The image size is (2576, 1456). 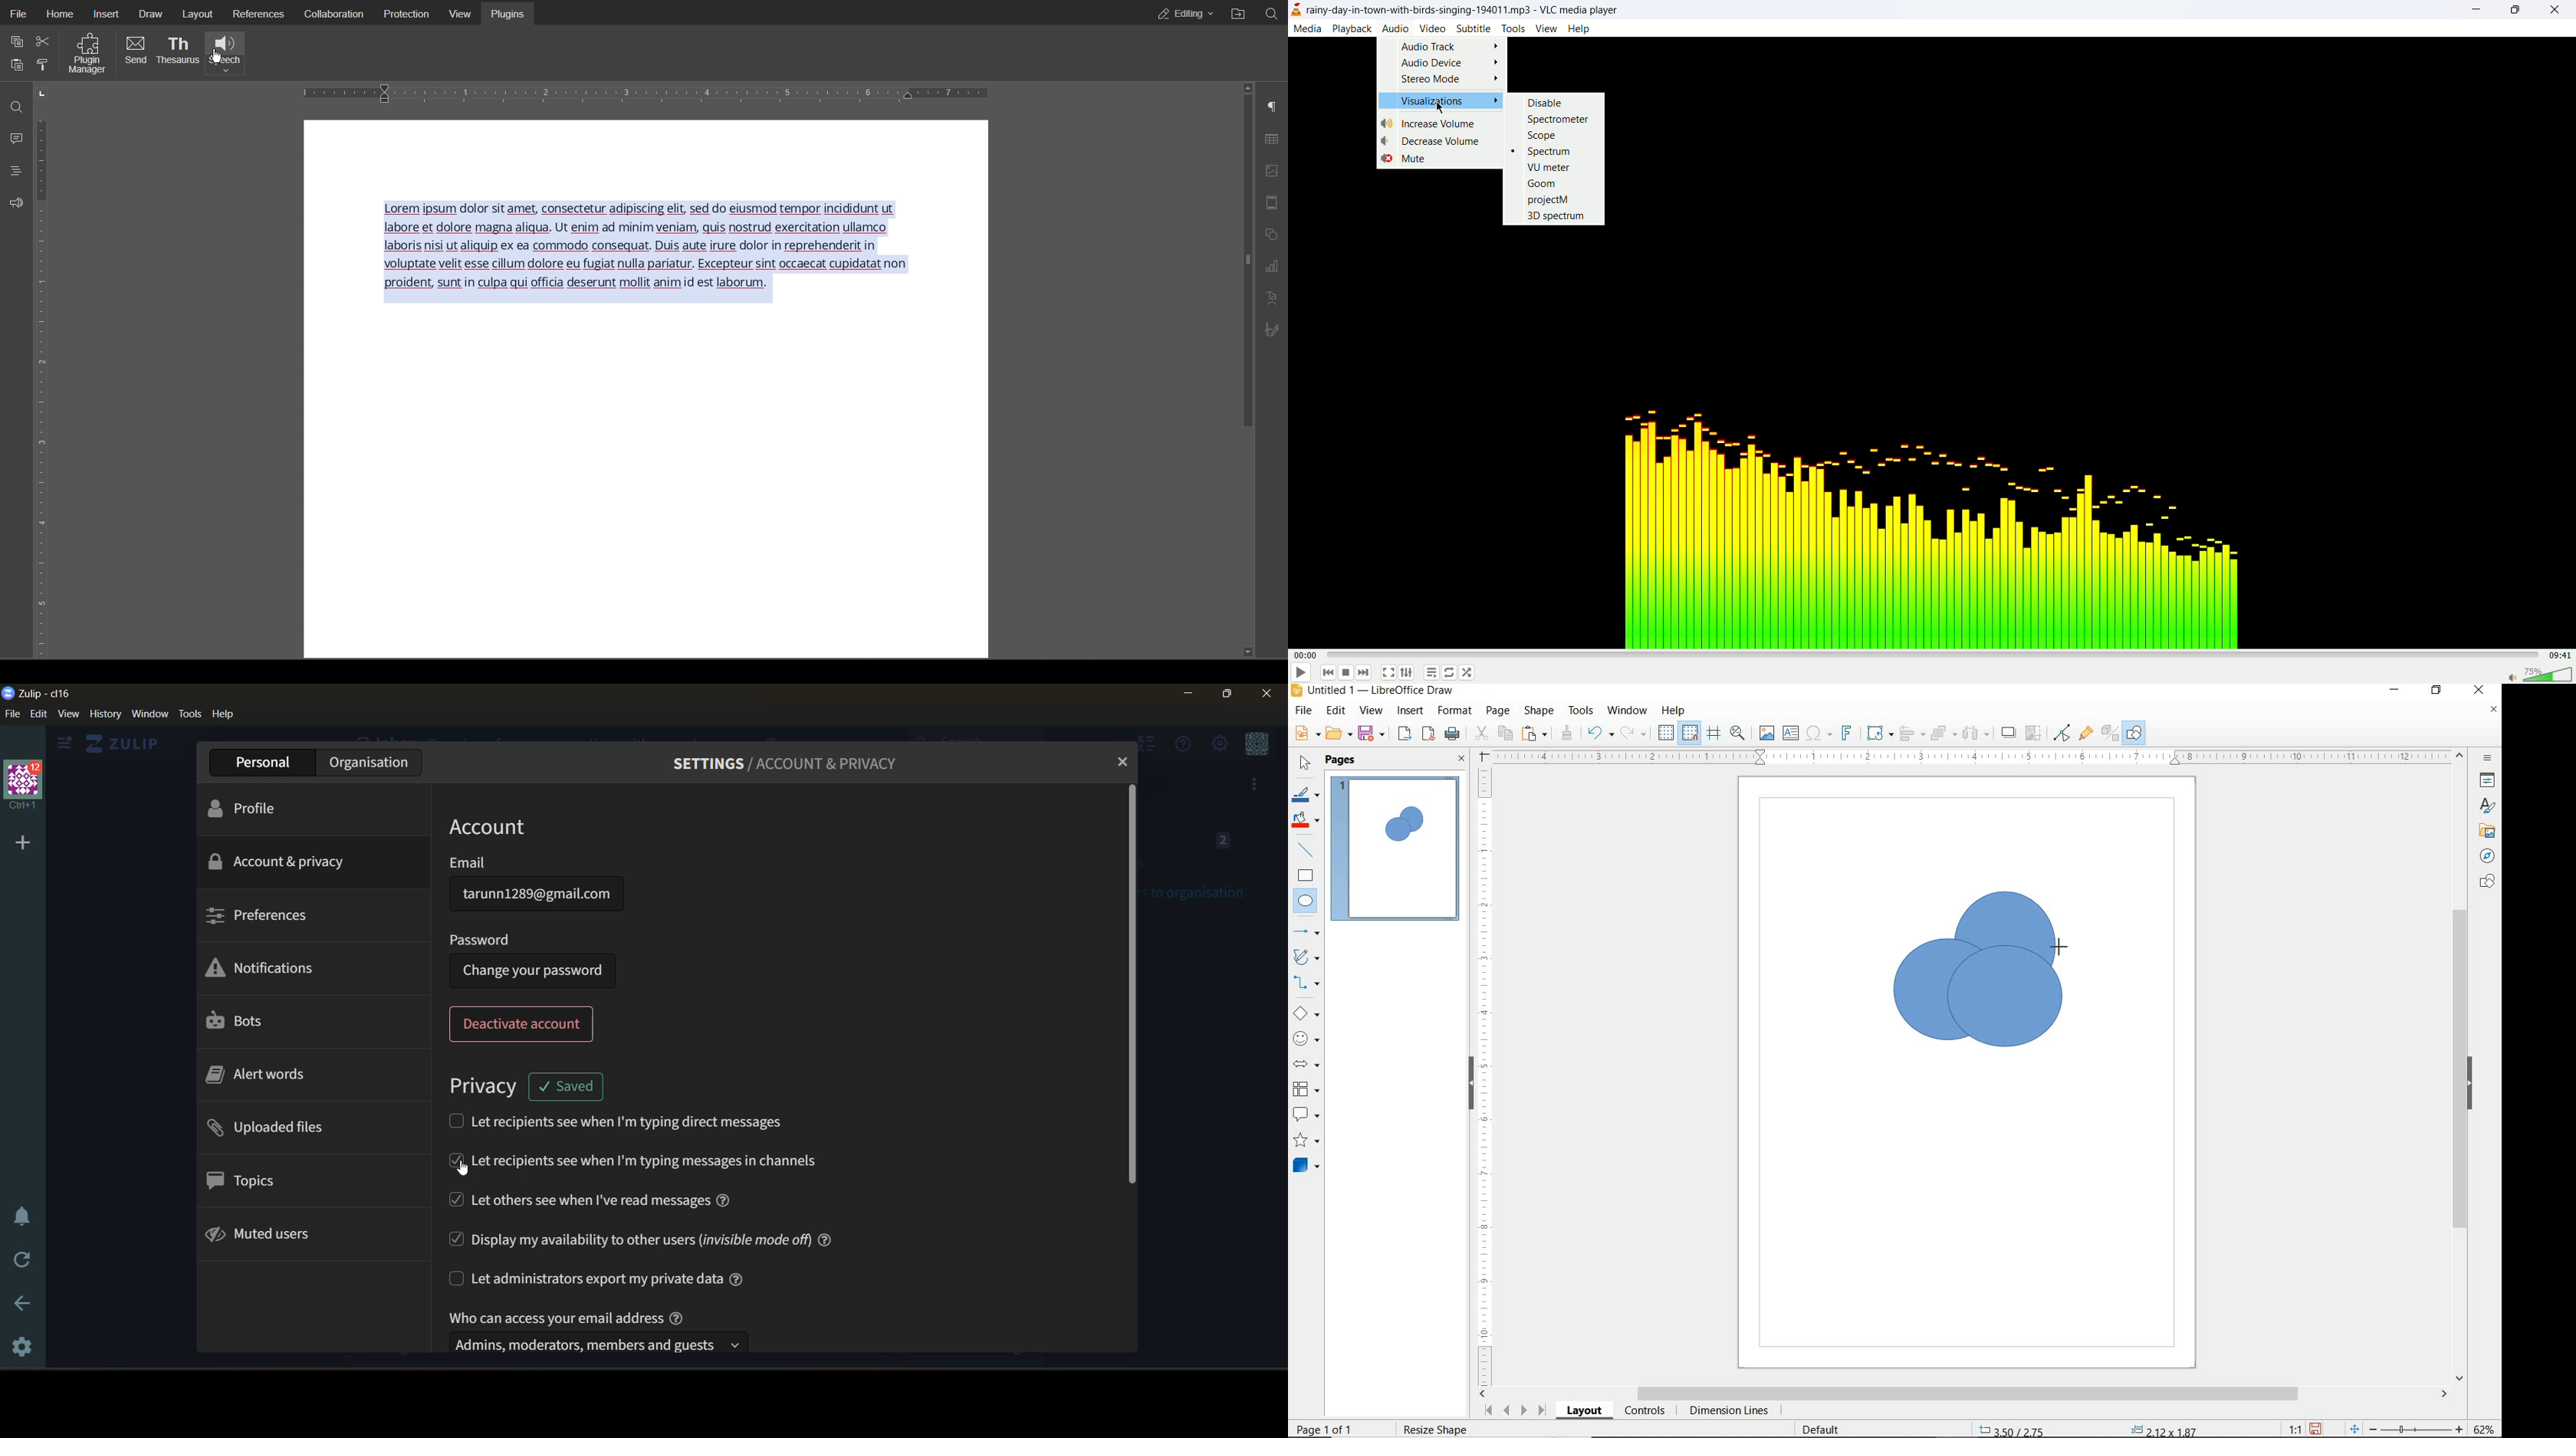 What do you see at coordinates (2485, 888) in the screenshot?
I see `CHATS` at bounding box center [2485, 888].